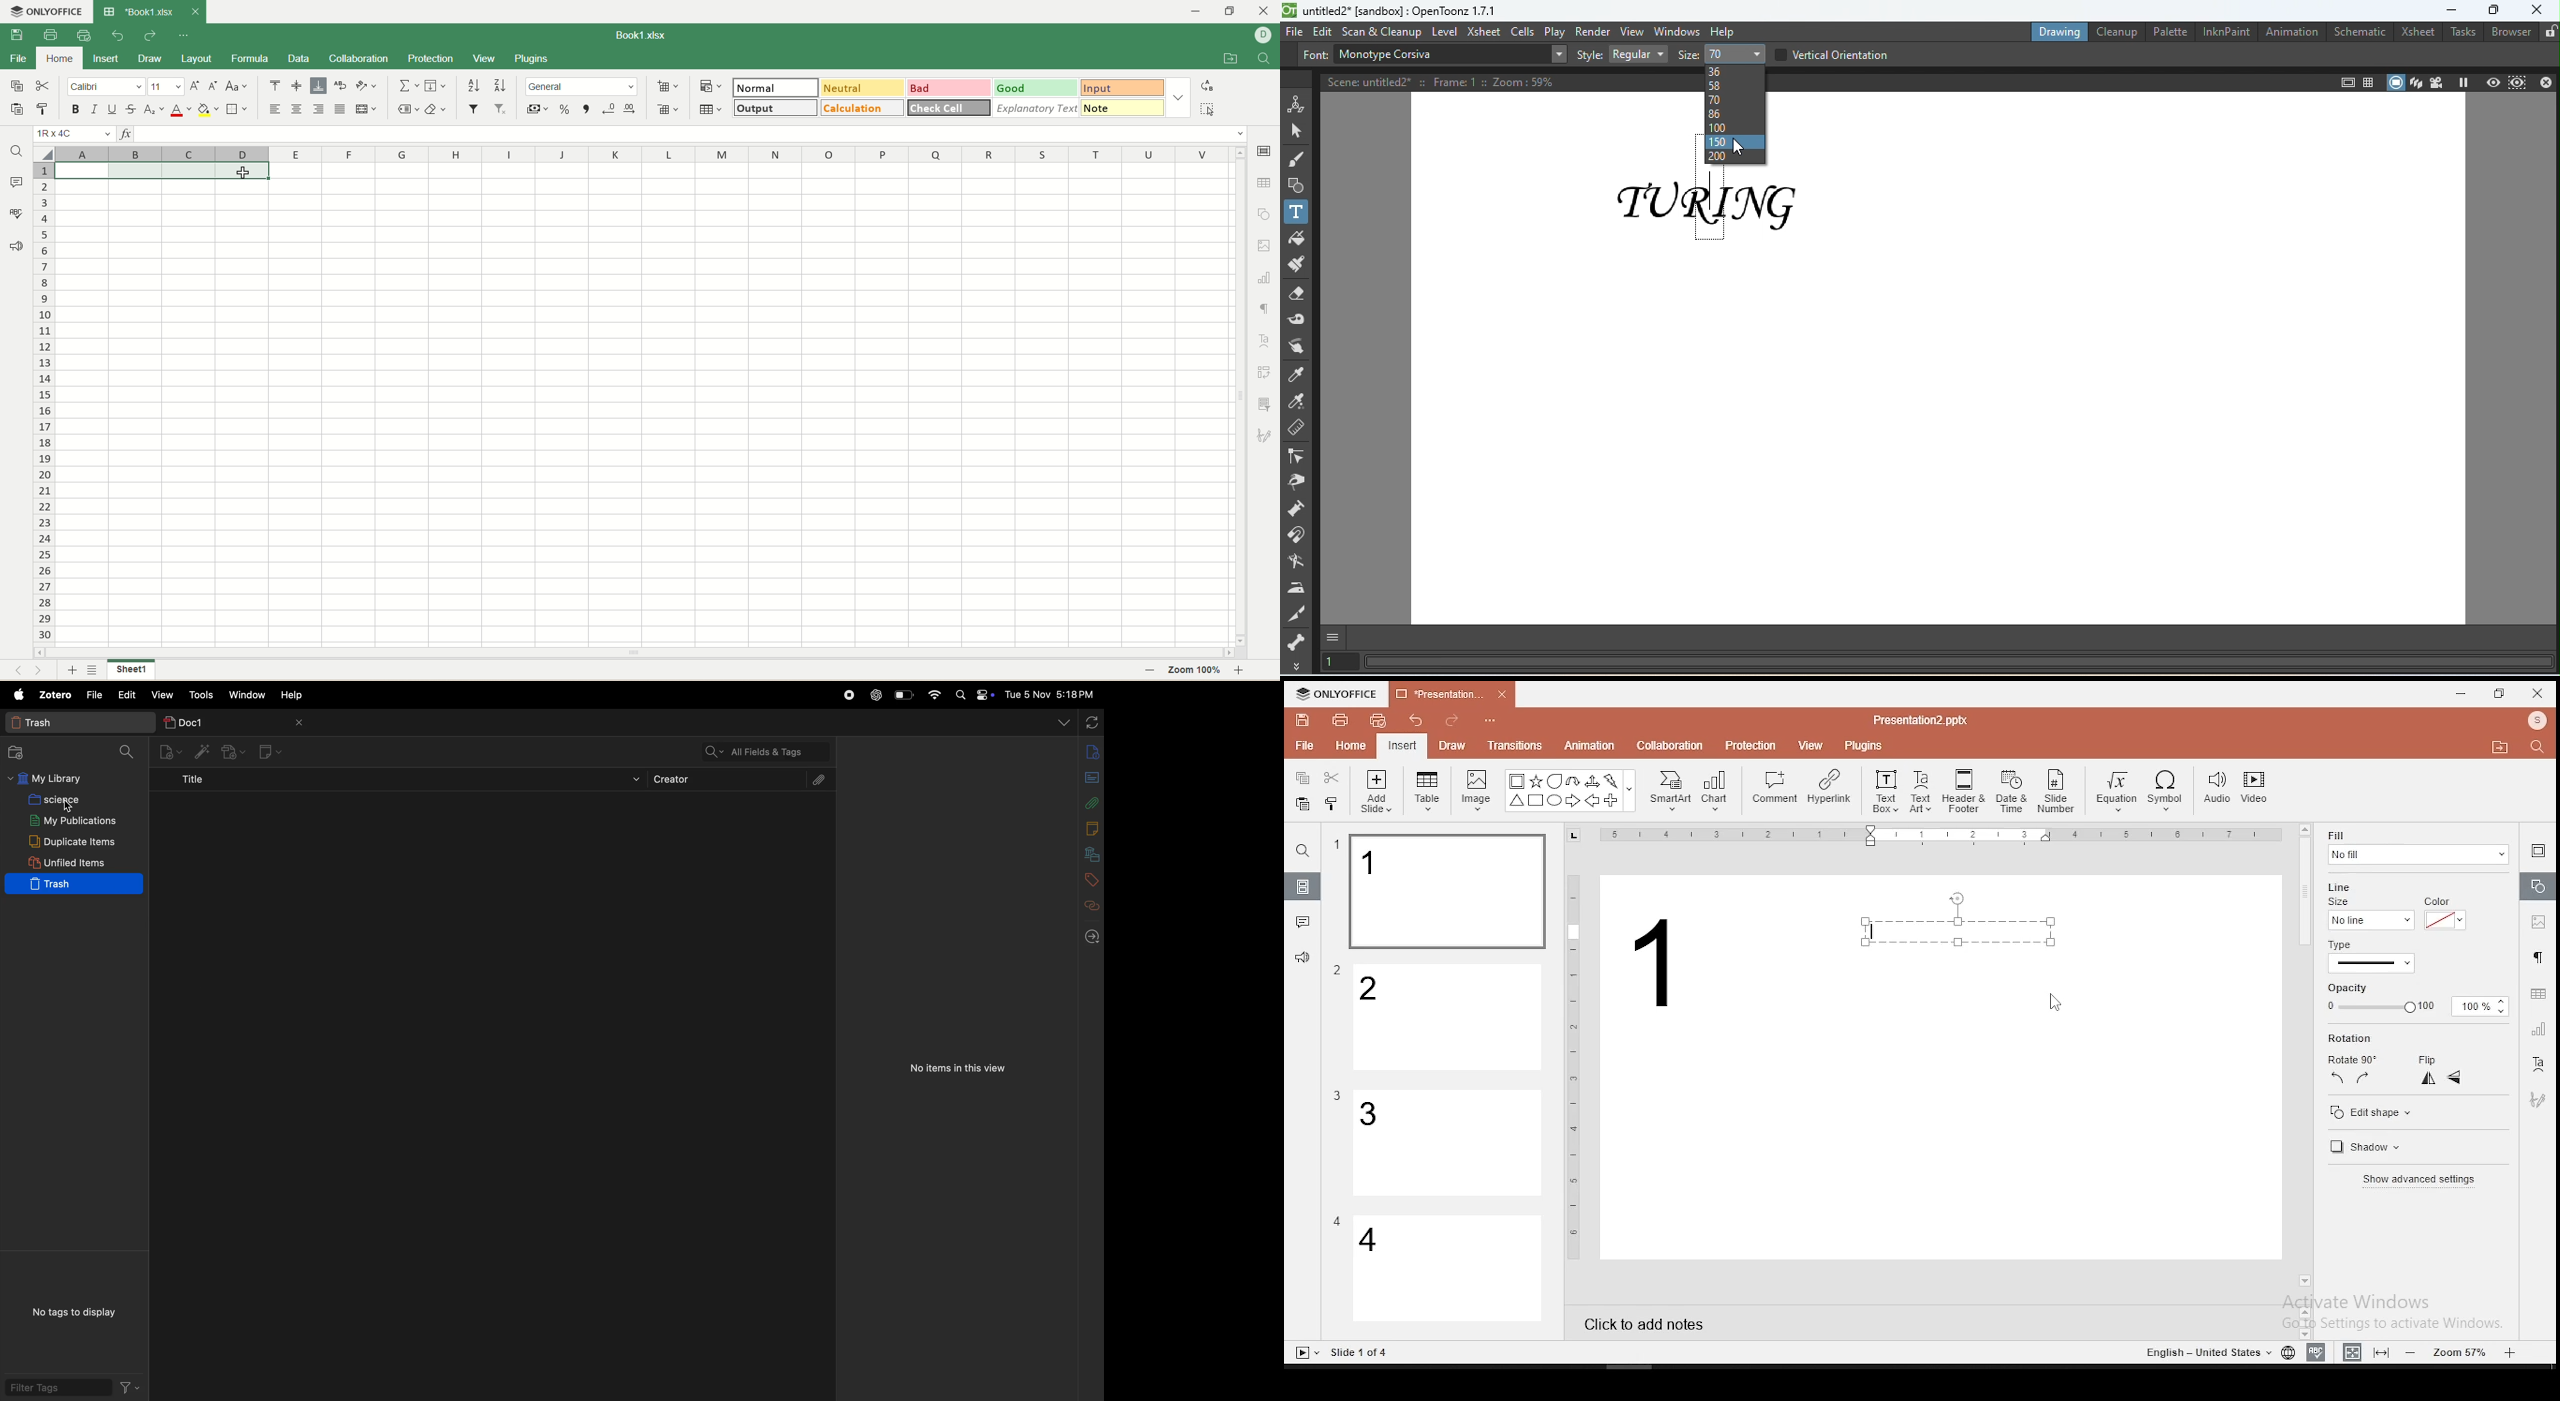  I want to click on next, so click(45, 672).